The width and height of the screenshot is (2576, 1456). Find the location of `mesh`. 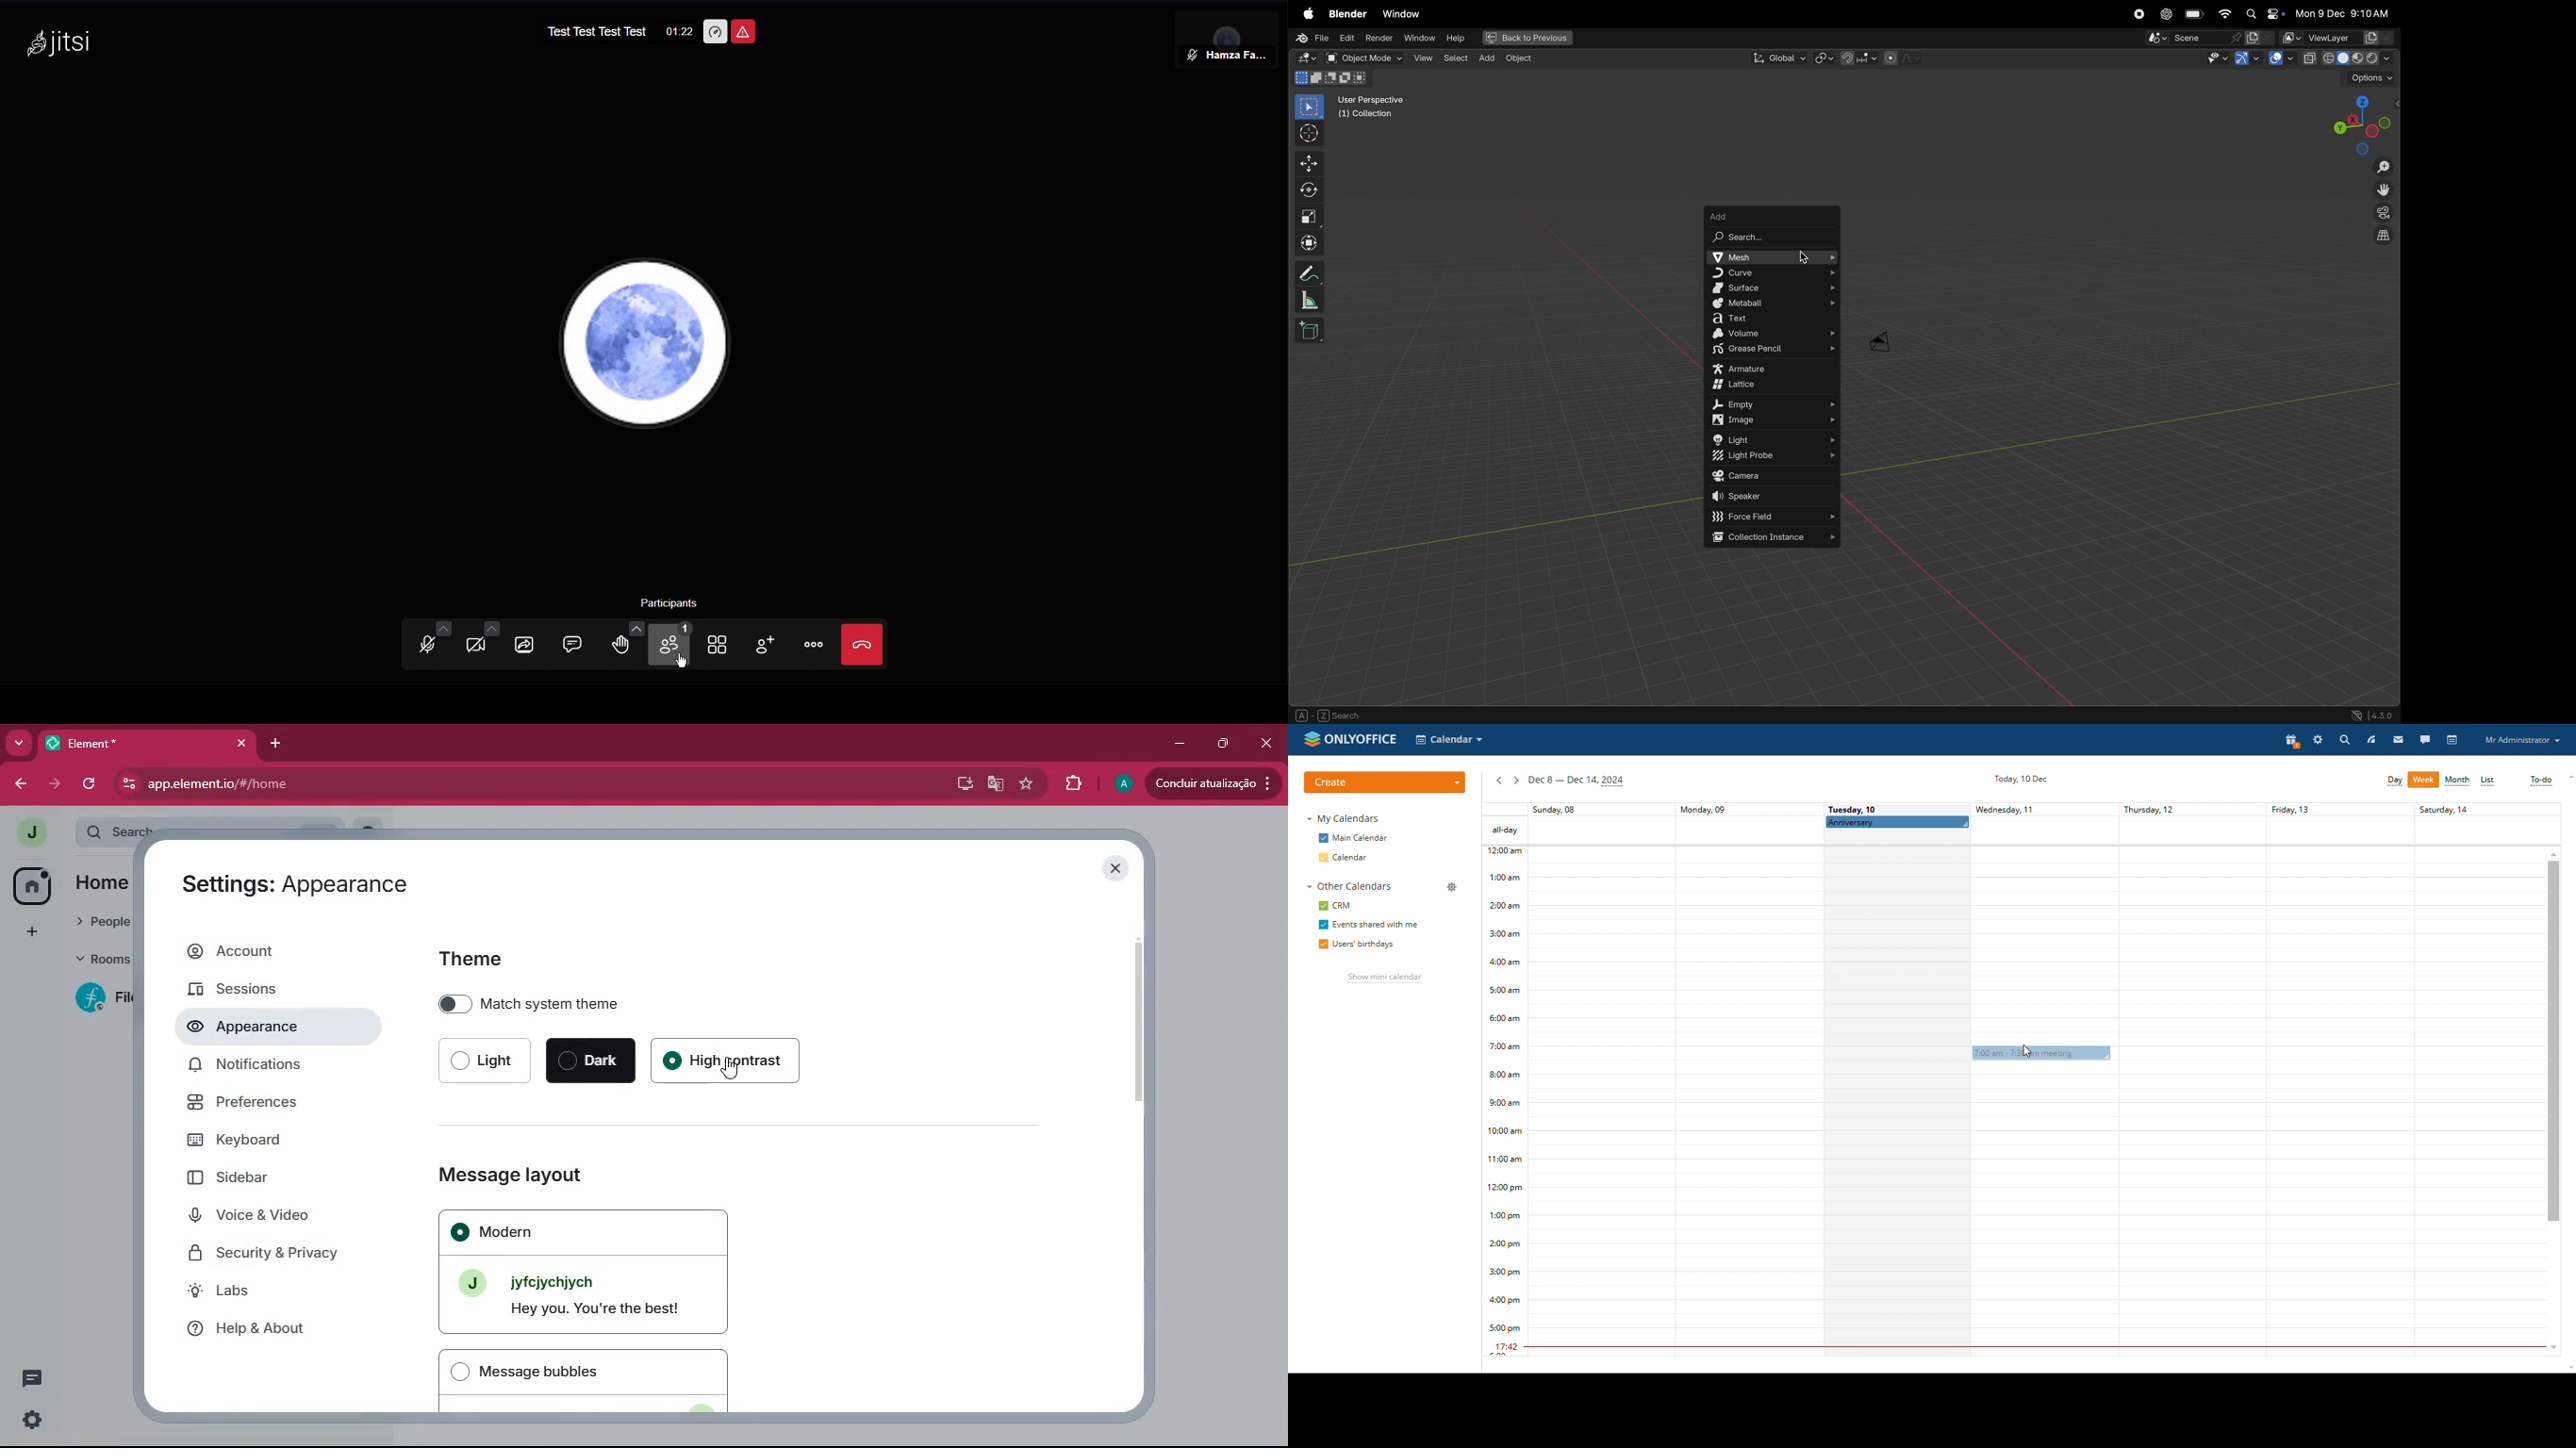

mesh is located at coordinates (1770, 257).